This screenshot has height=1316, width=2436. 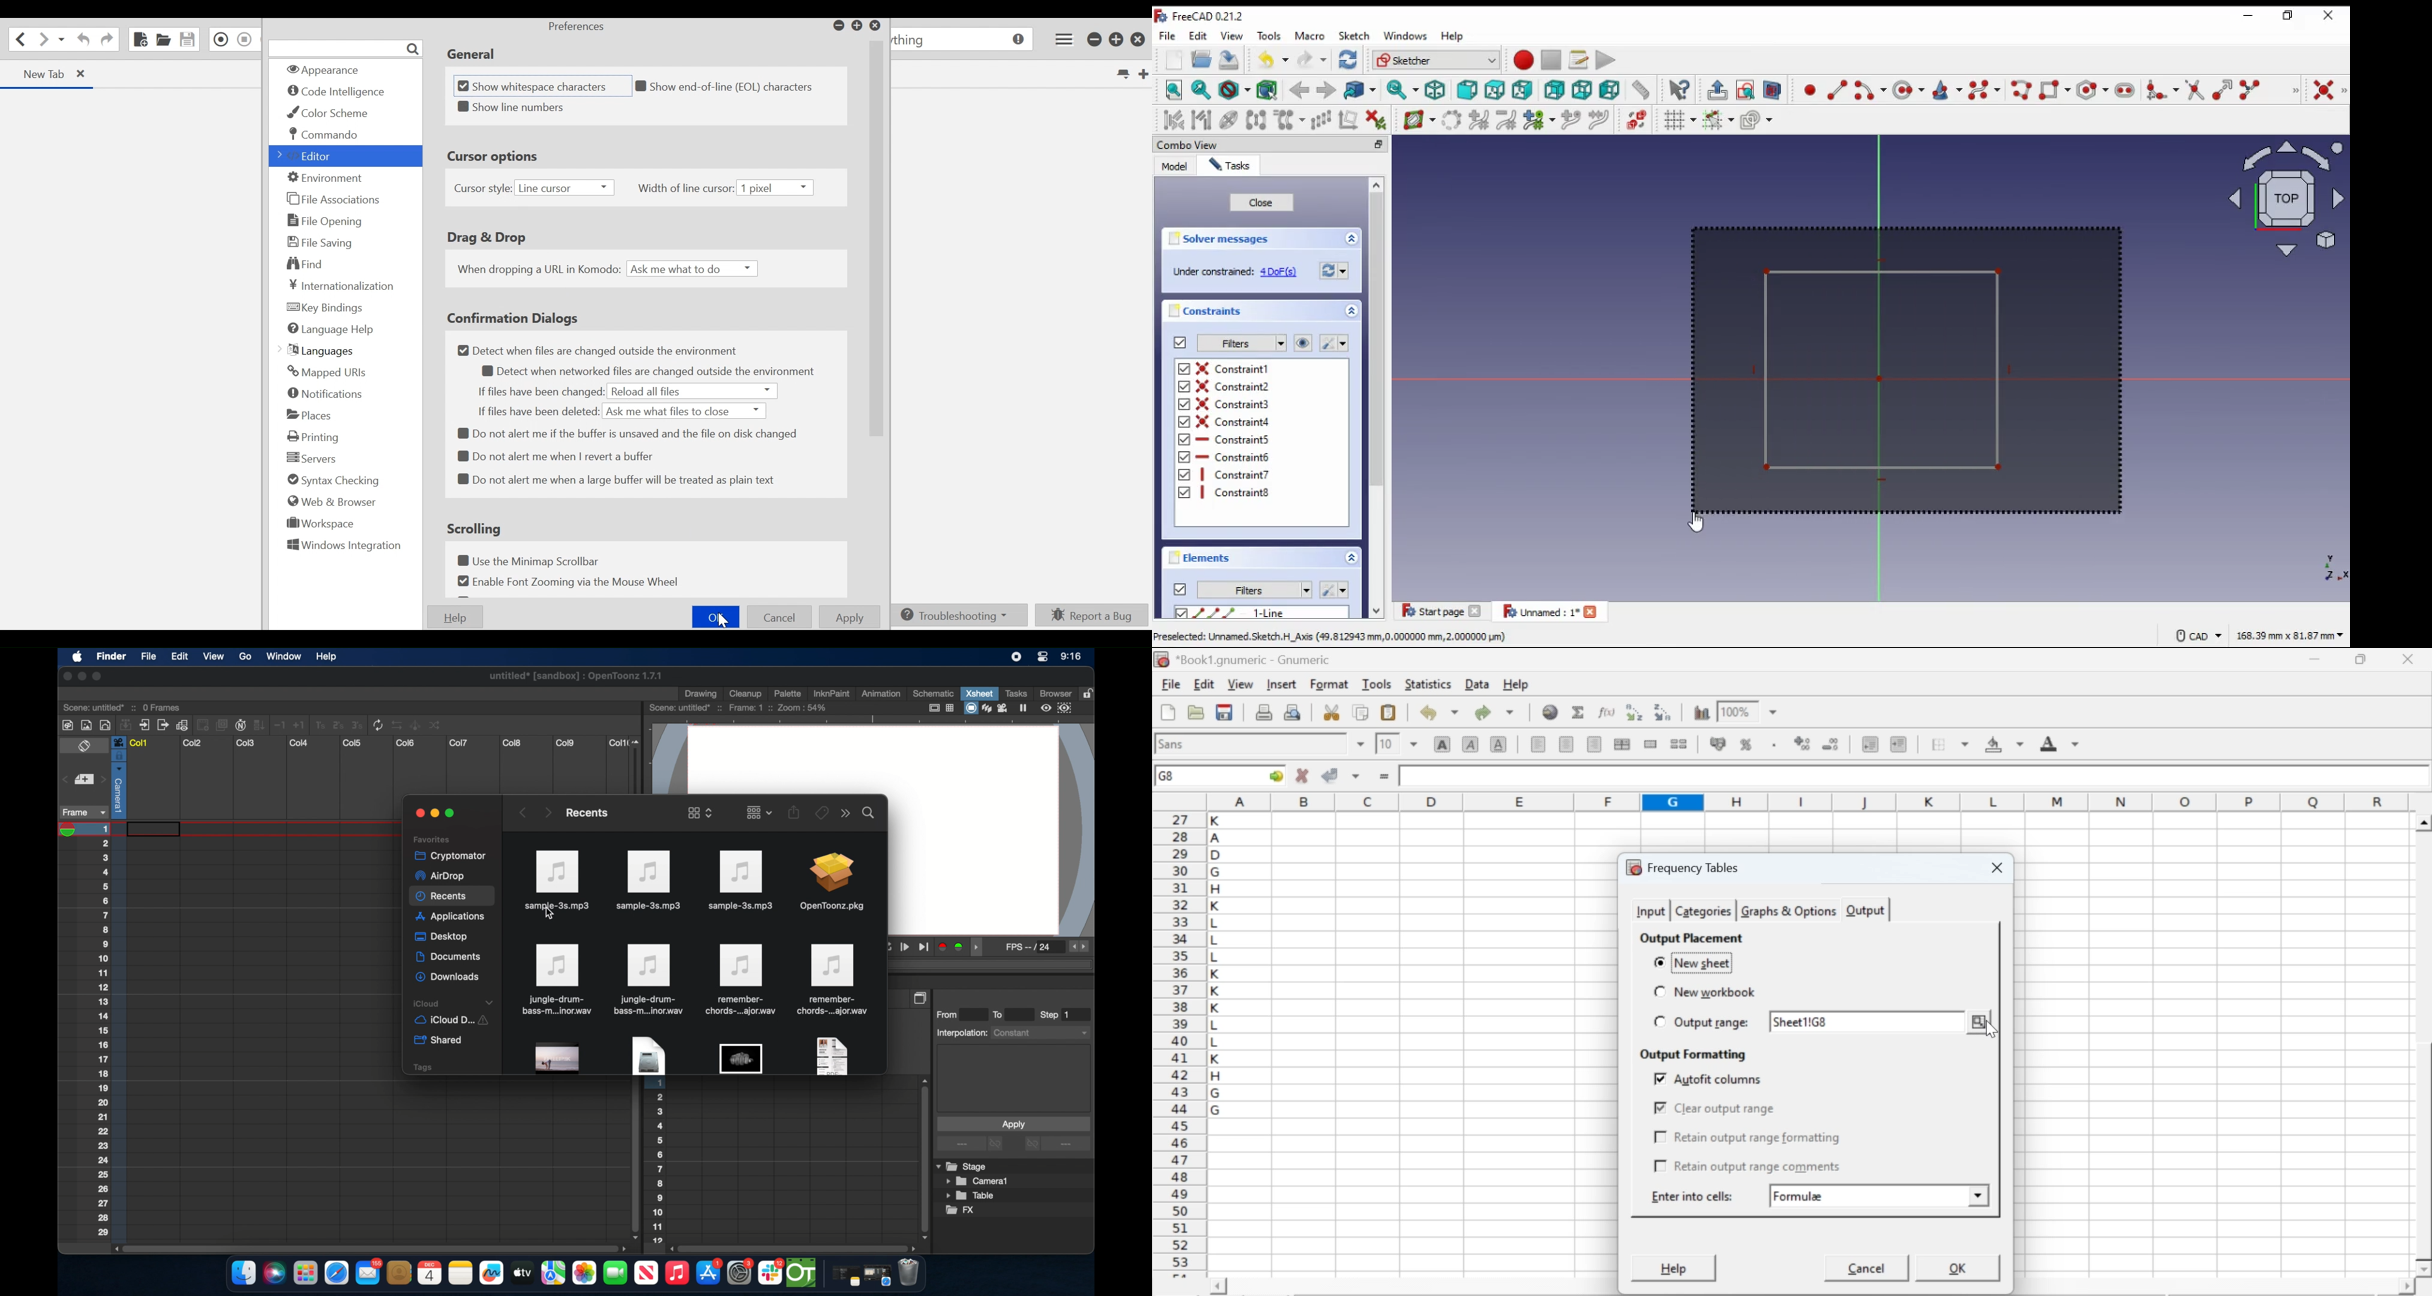 What do you see at coordinates (1274, 60) in the screenshot?
I see `undo` at bounding box center [1274, 60].